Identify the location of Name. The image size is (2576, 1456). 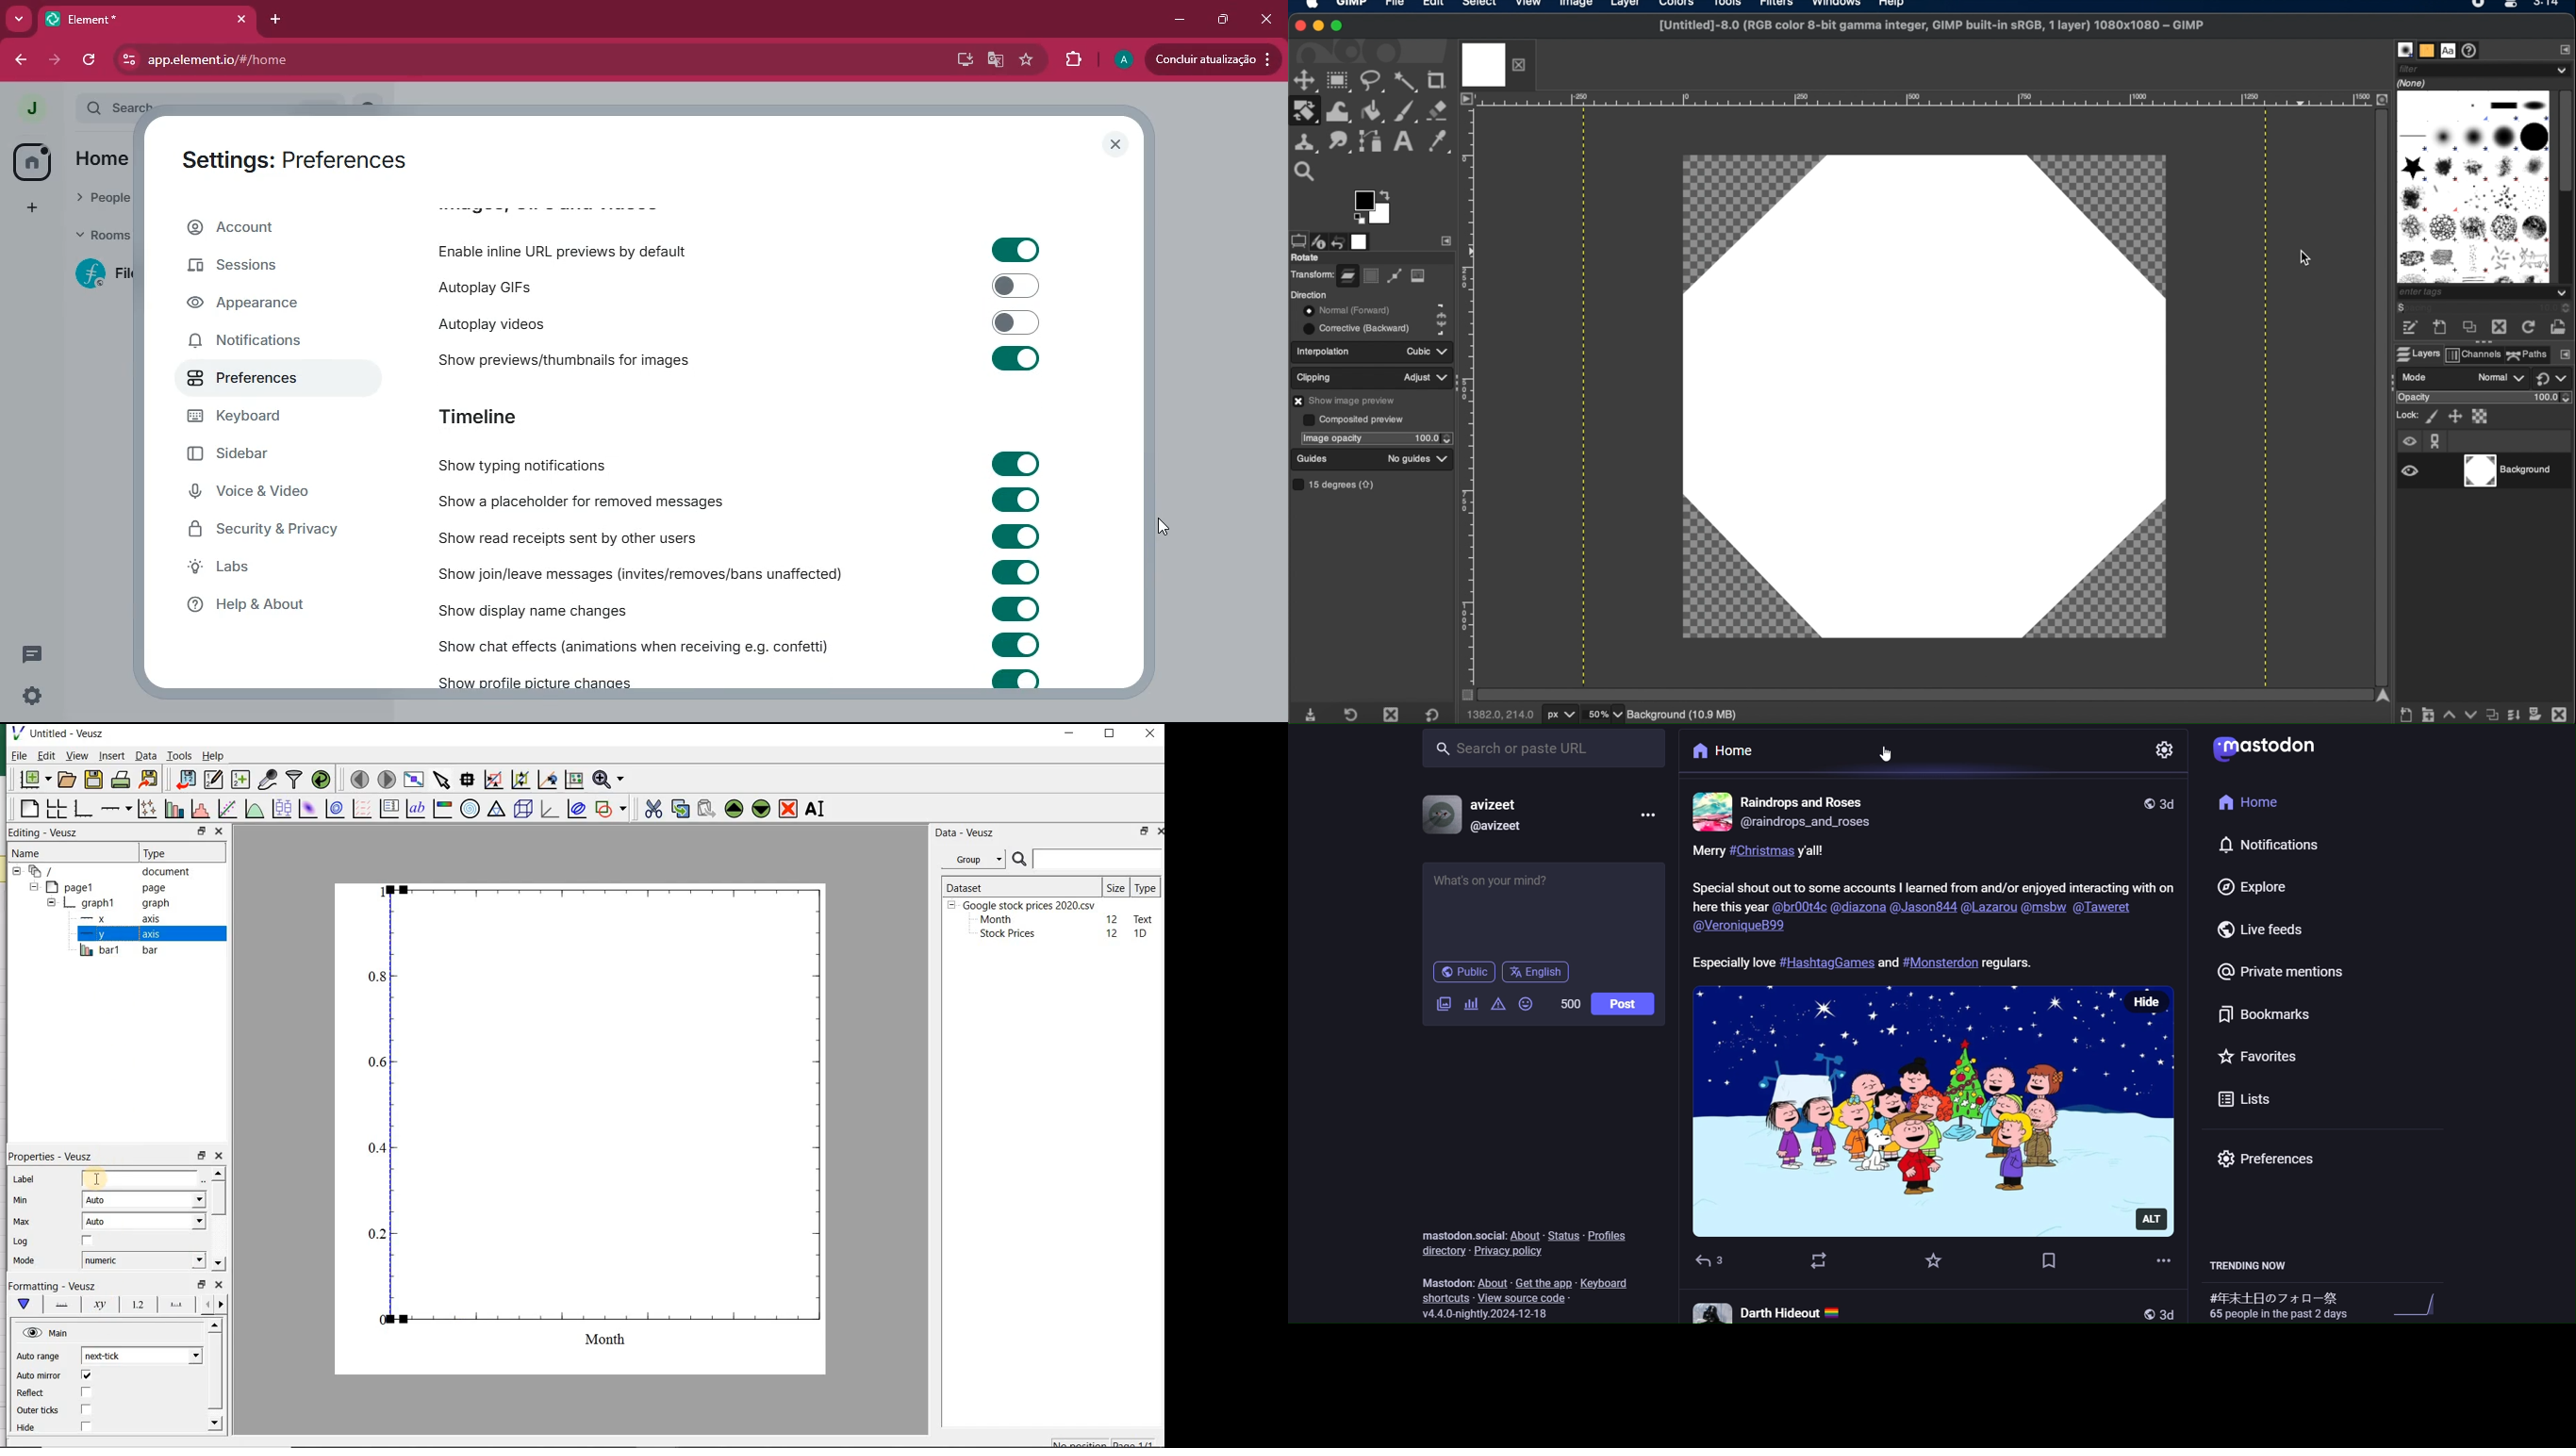
(35, 853).